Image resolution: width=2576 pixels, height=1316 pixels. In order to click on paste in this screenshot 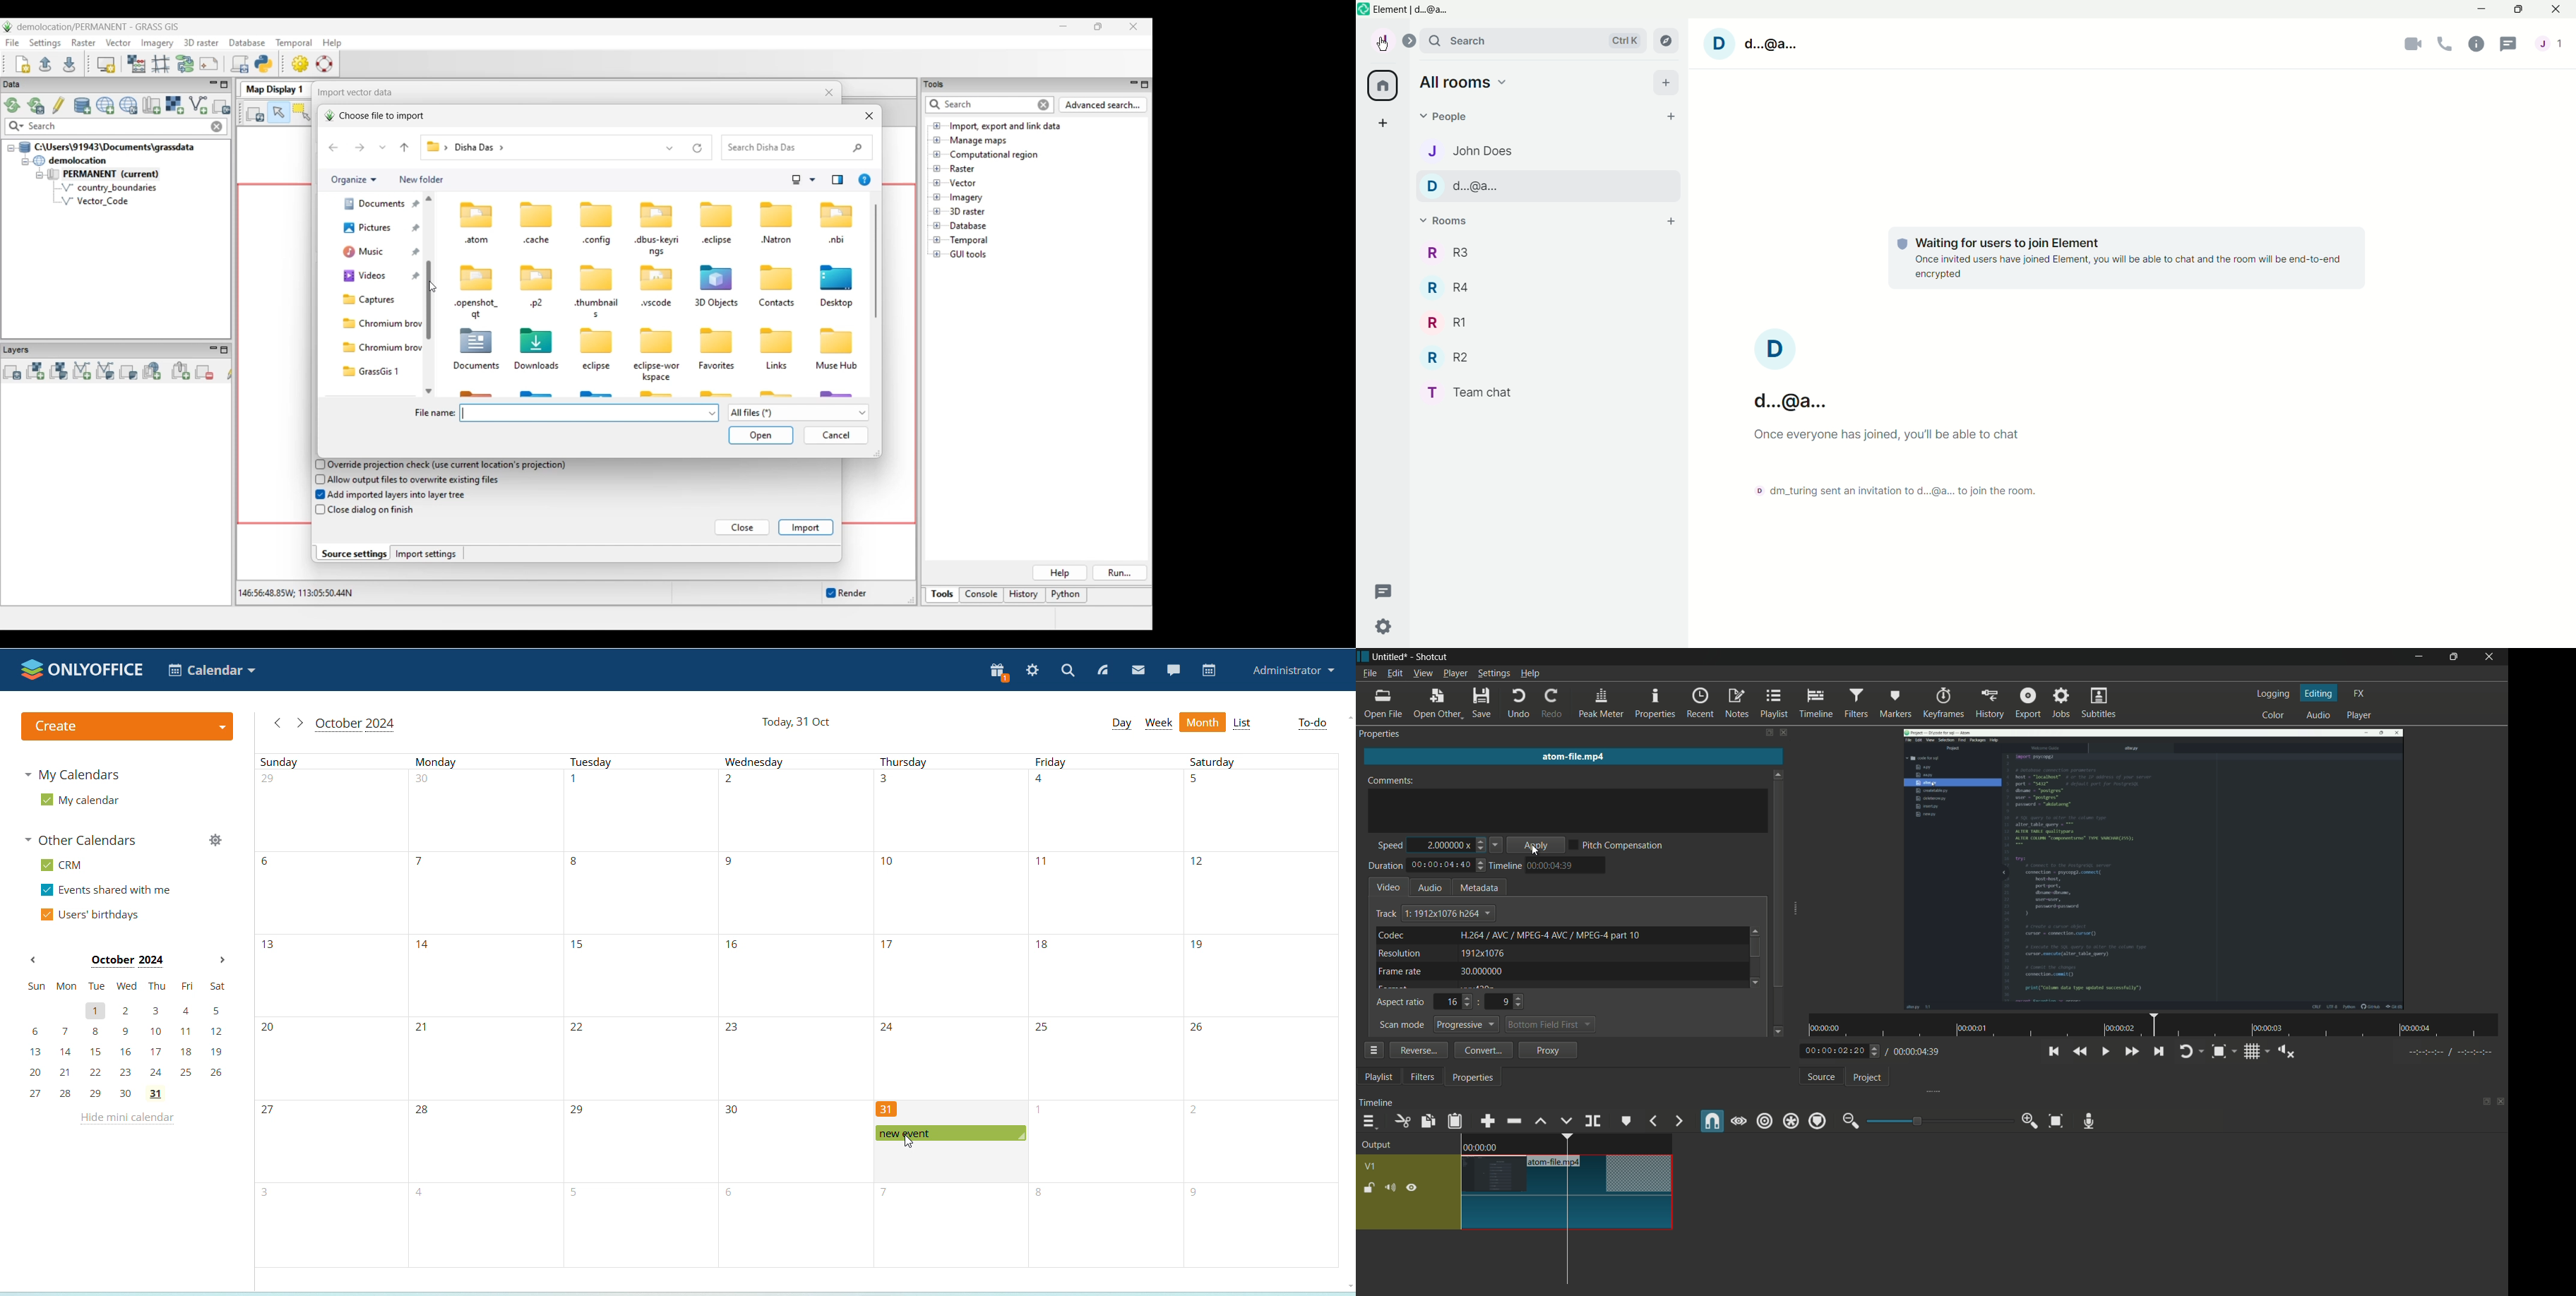, I will do `click(1454, 1121)`.